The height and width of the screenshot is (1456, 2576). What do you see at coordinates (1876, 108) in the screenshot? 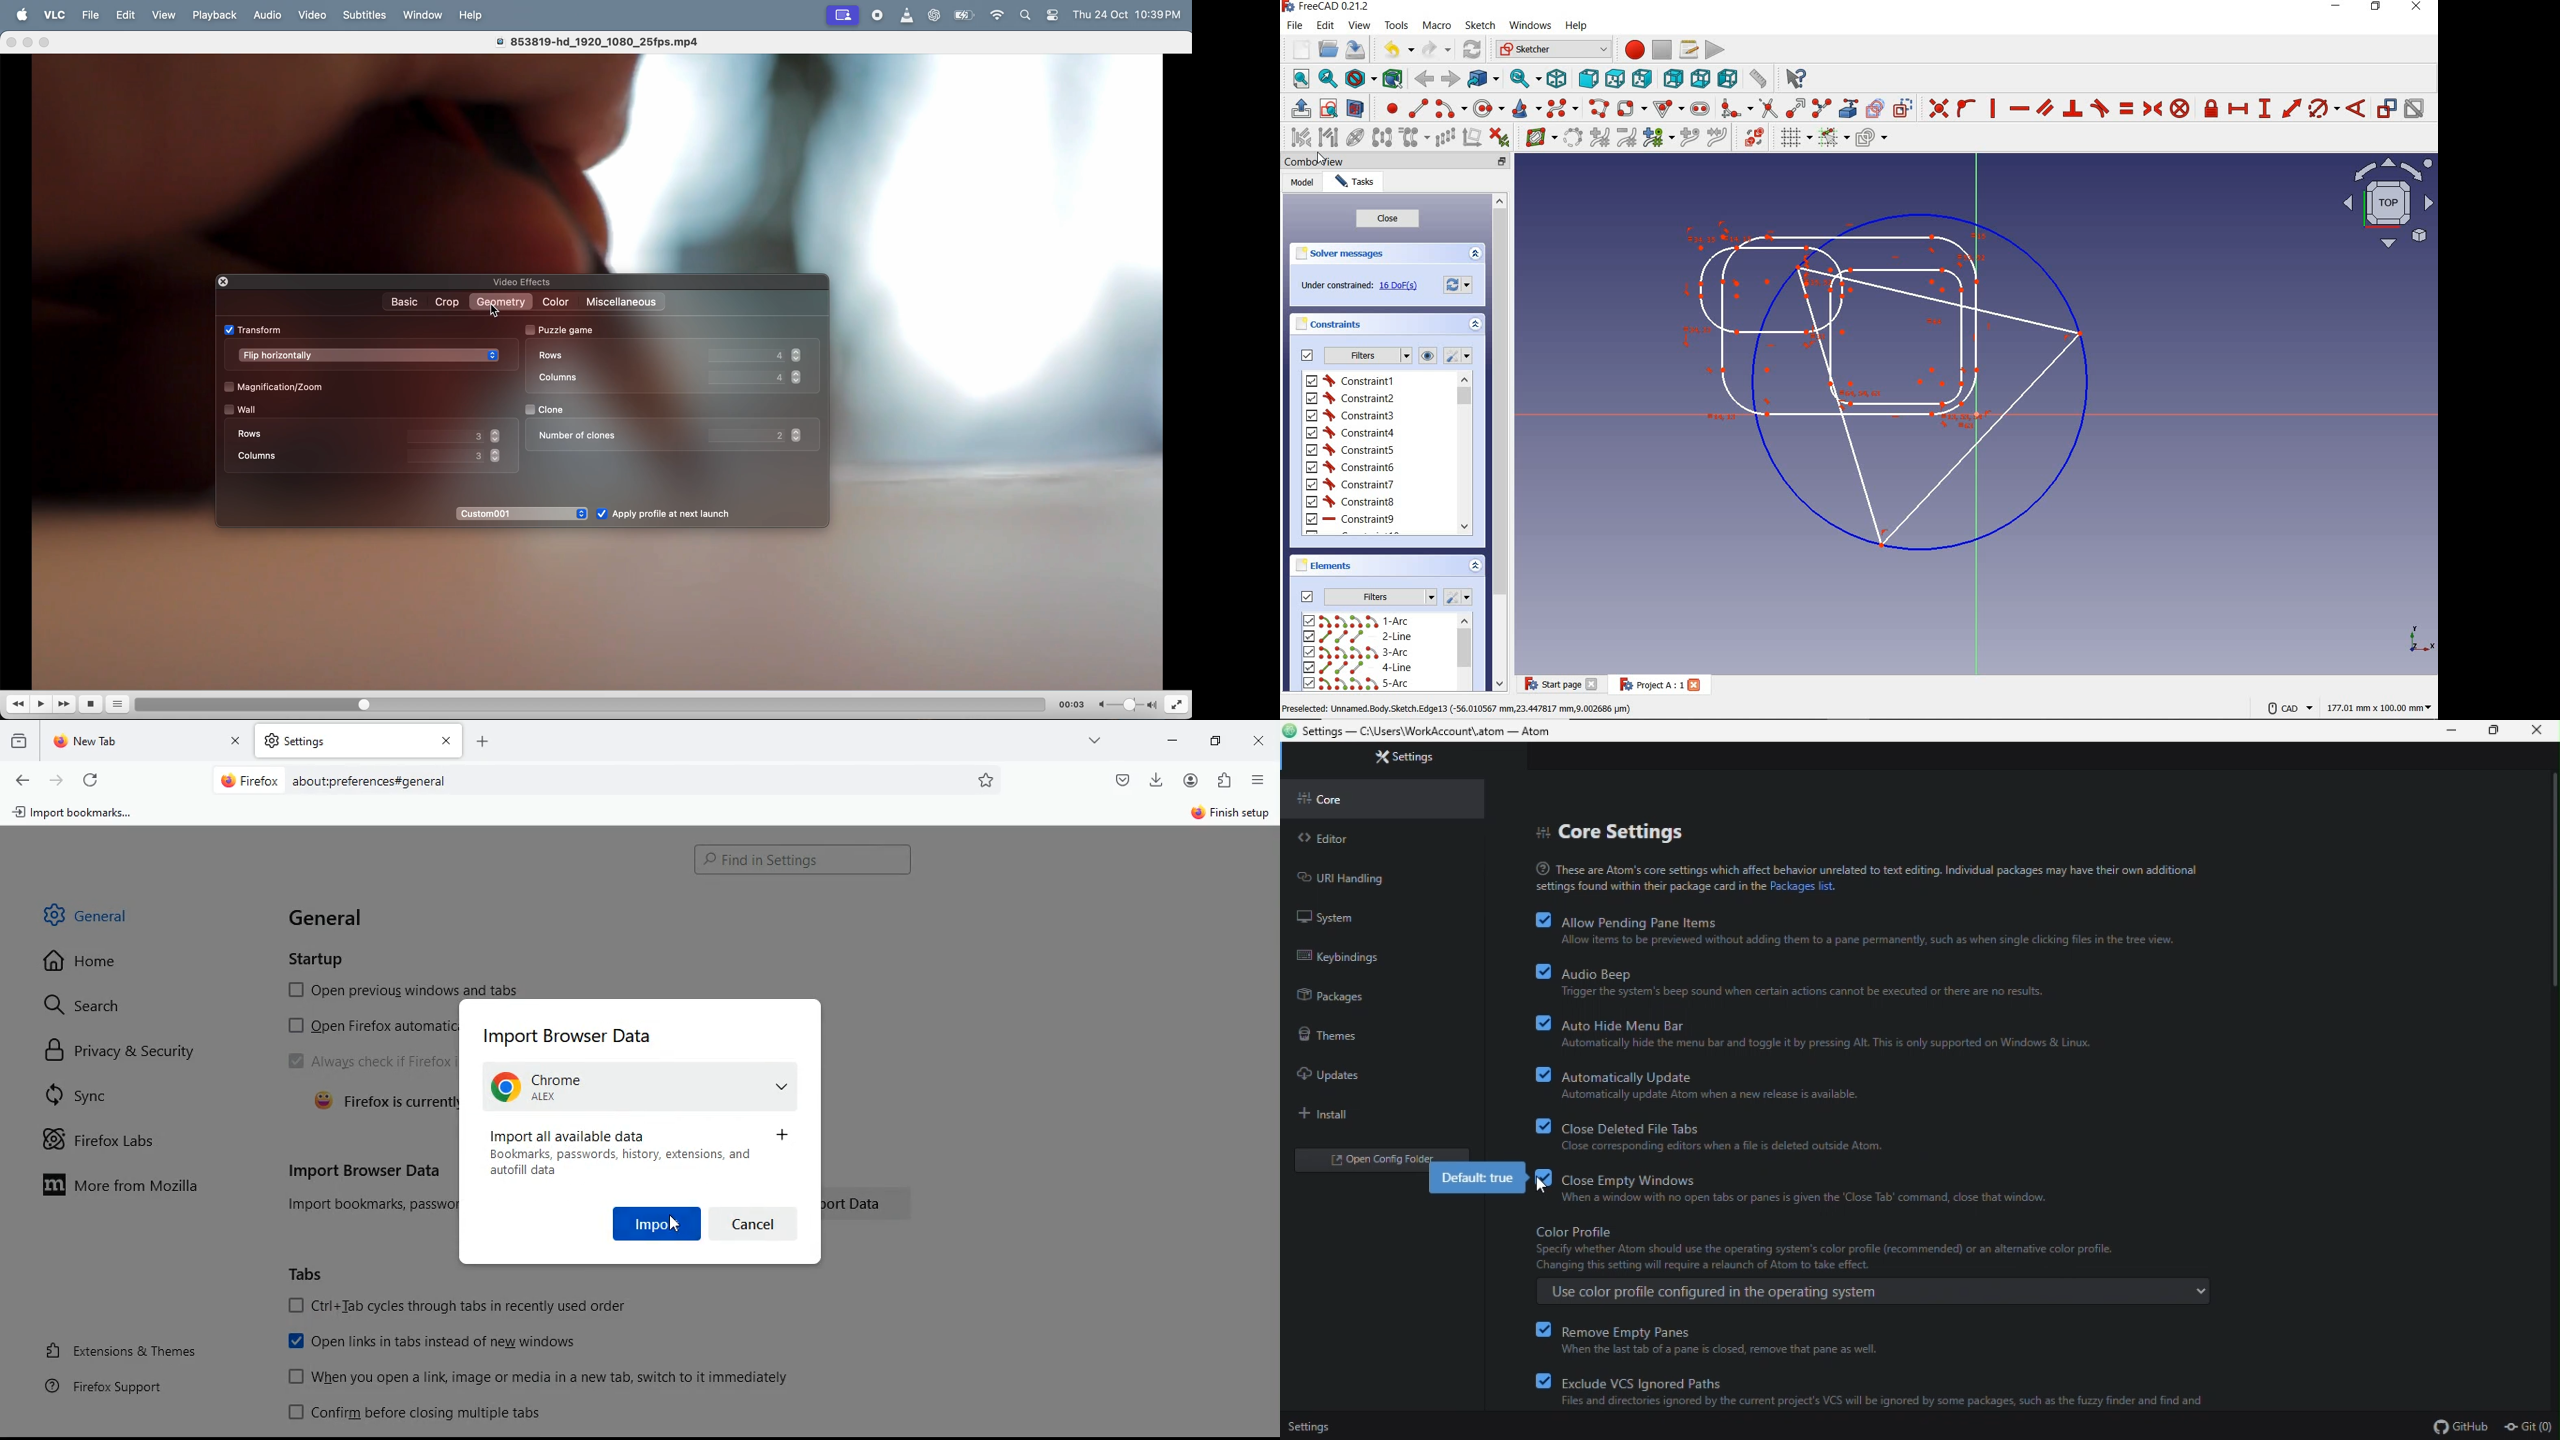
I see `create carbon copy` at bounding box center [1876, 108].